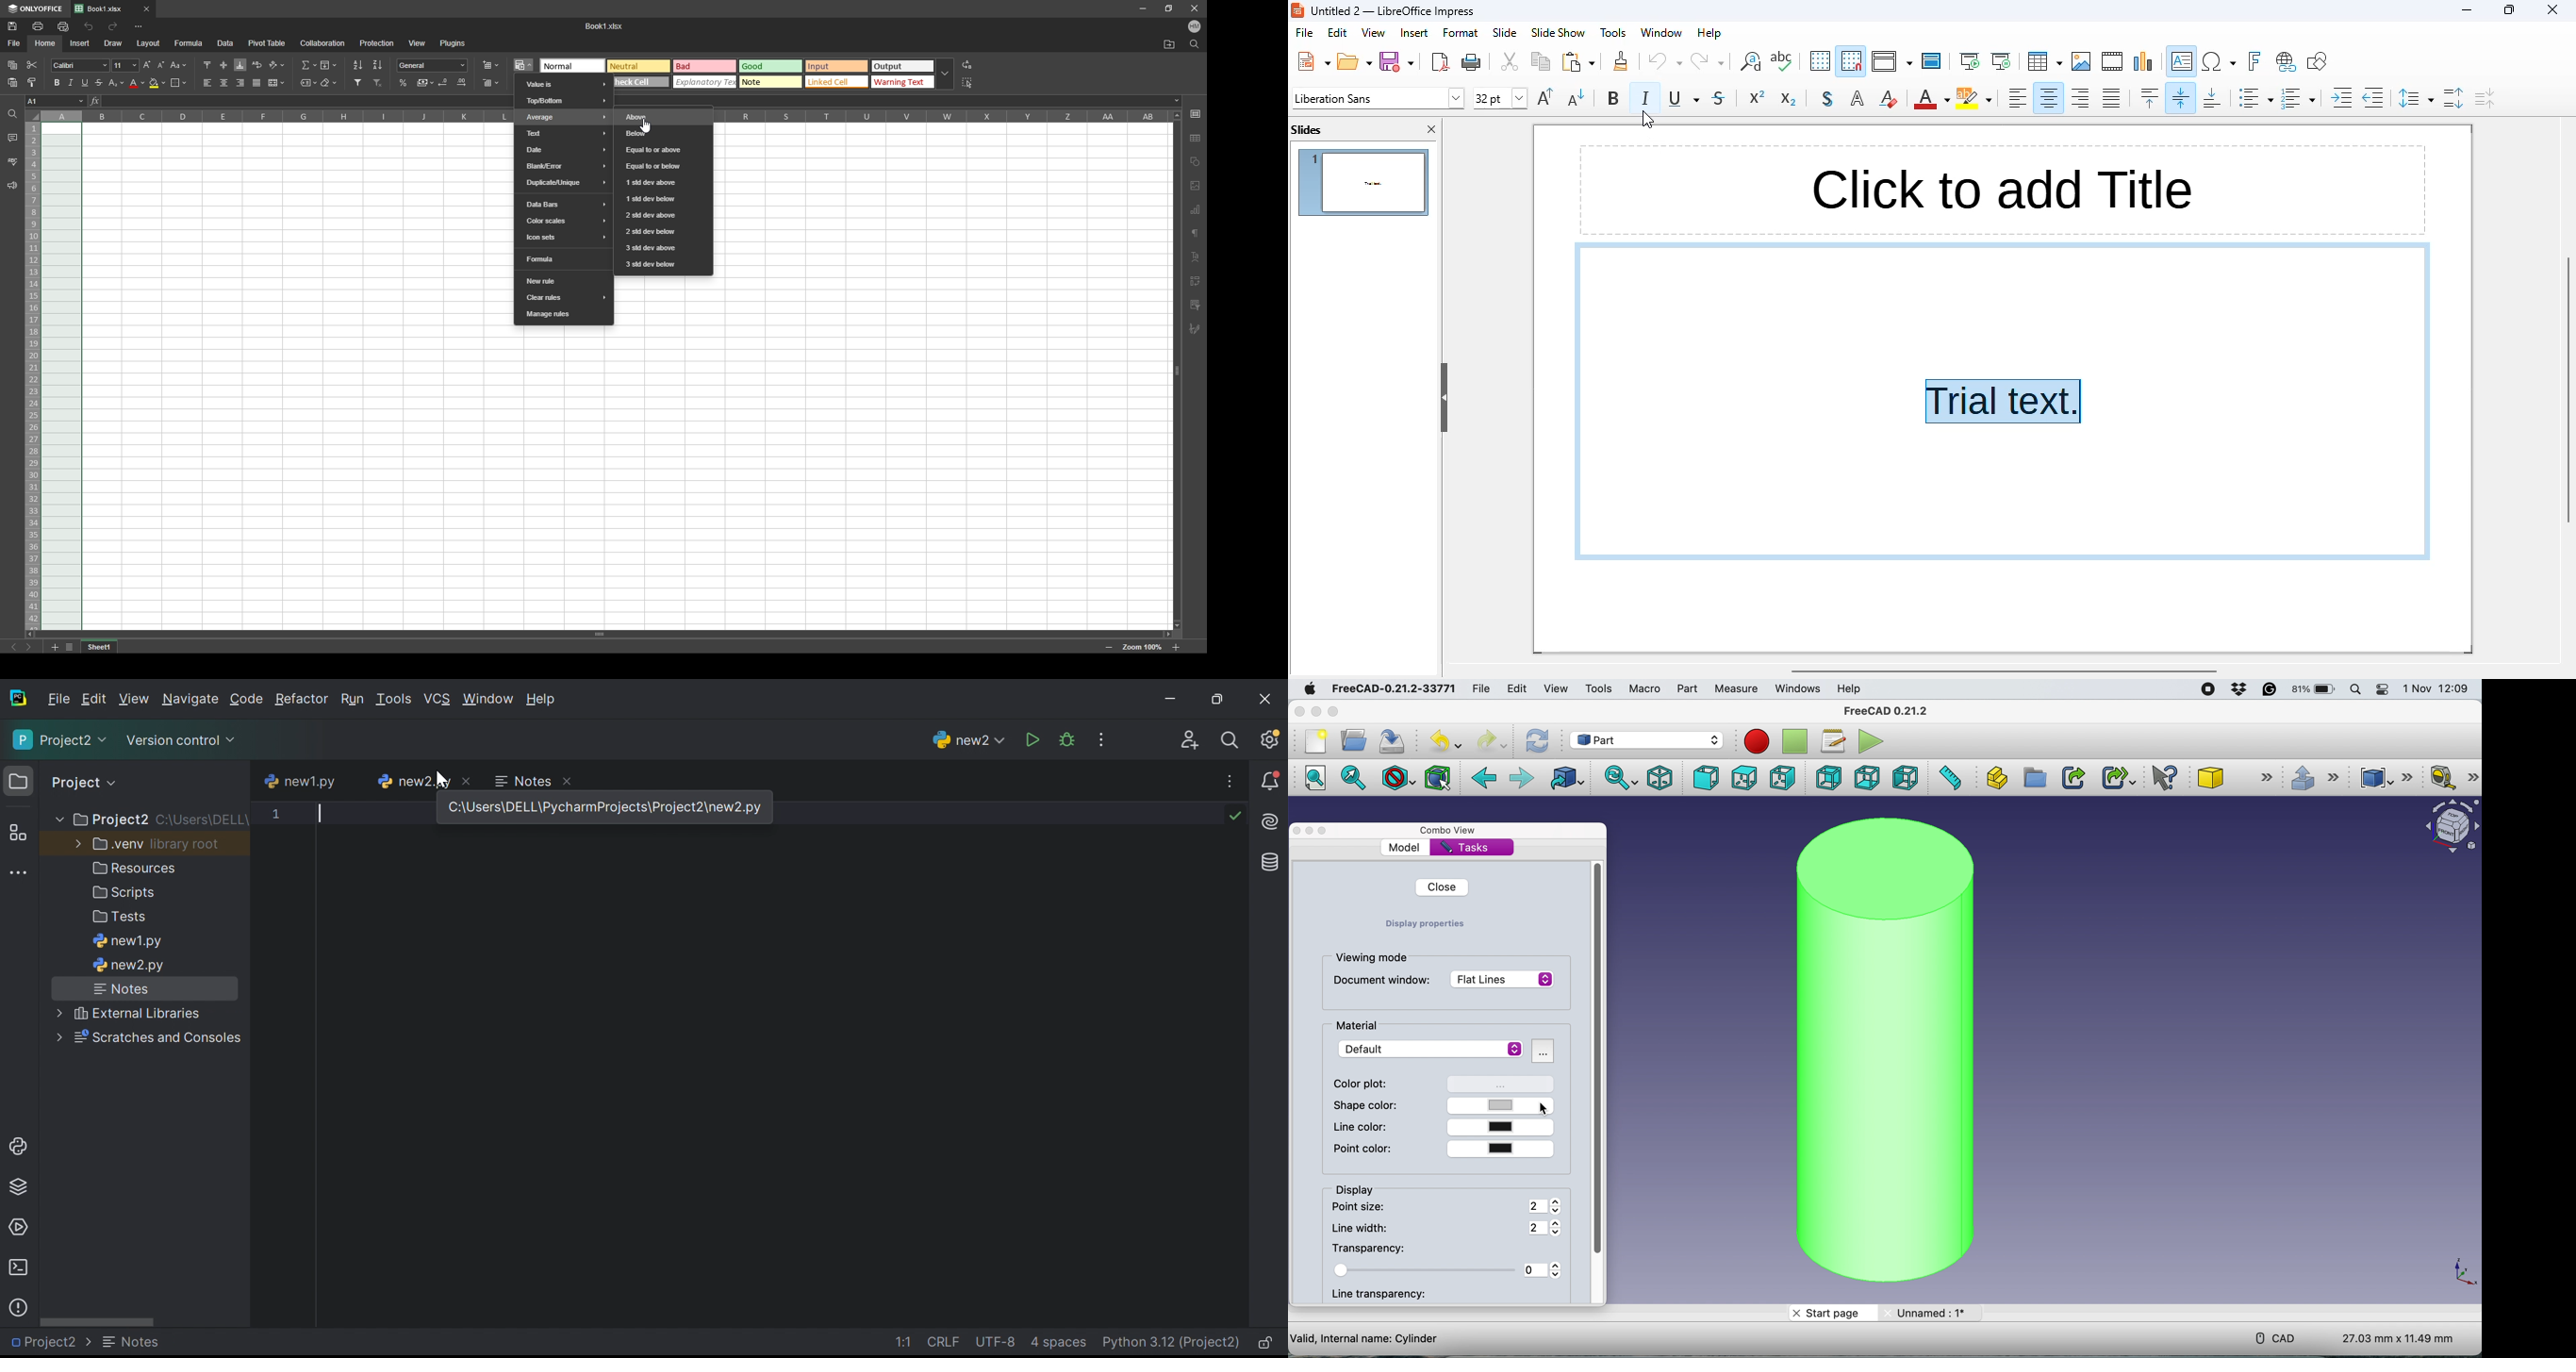 The image size is (2576, 1372). What do you see at coordinates (1828, 98) in the screenshot?
I see `toggle shadow` at bounding box center [1828, 98].